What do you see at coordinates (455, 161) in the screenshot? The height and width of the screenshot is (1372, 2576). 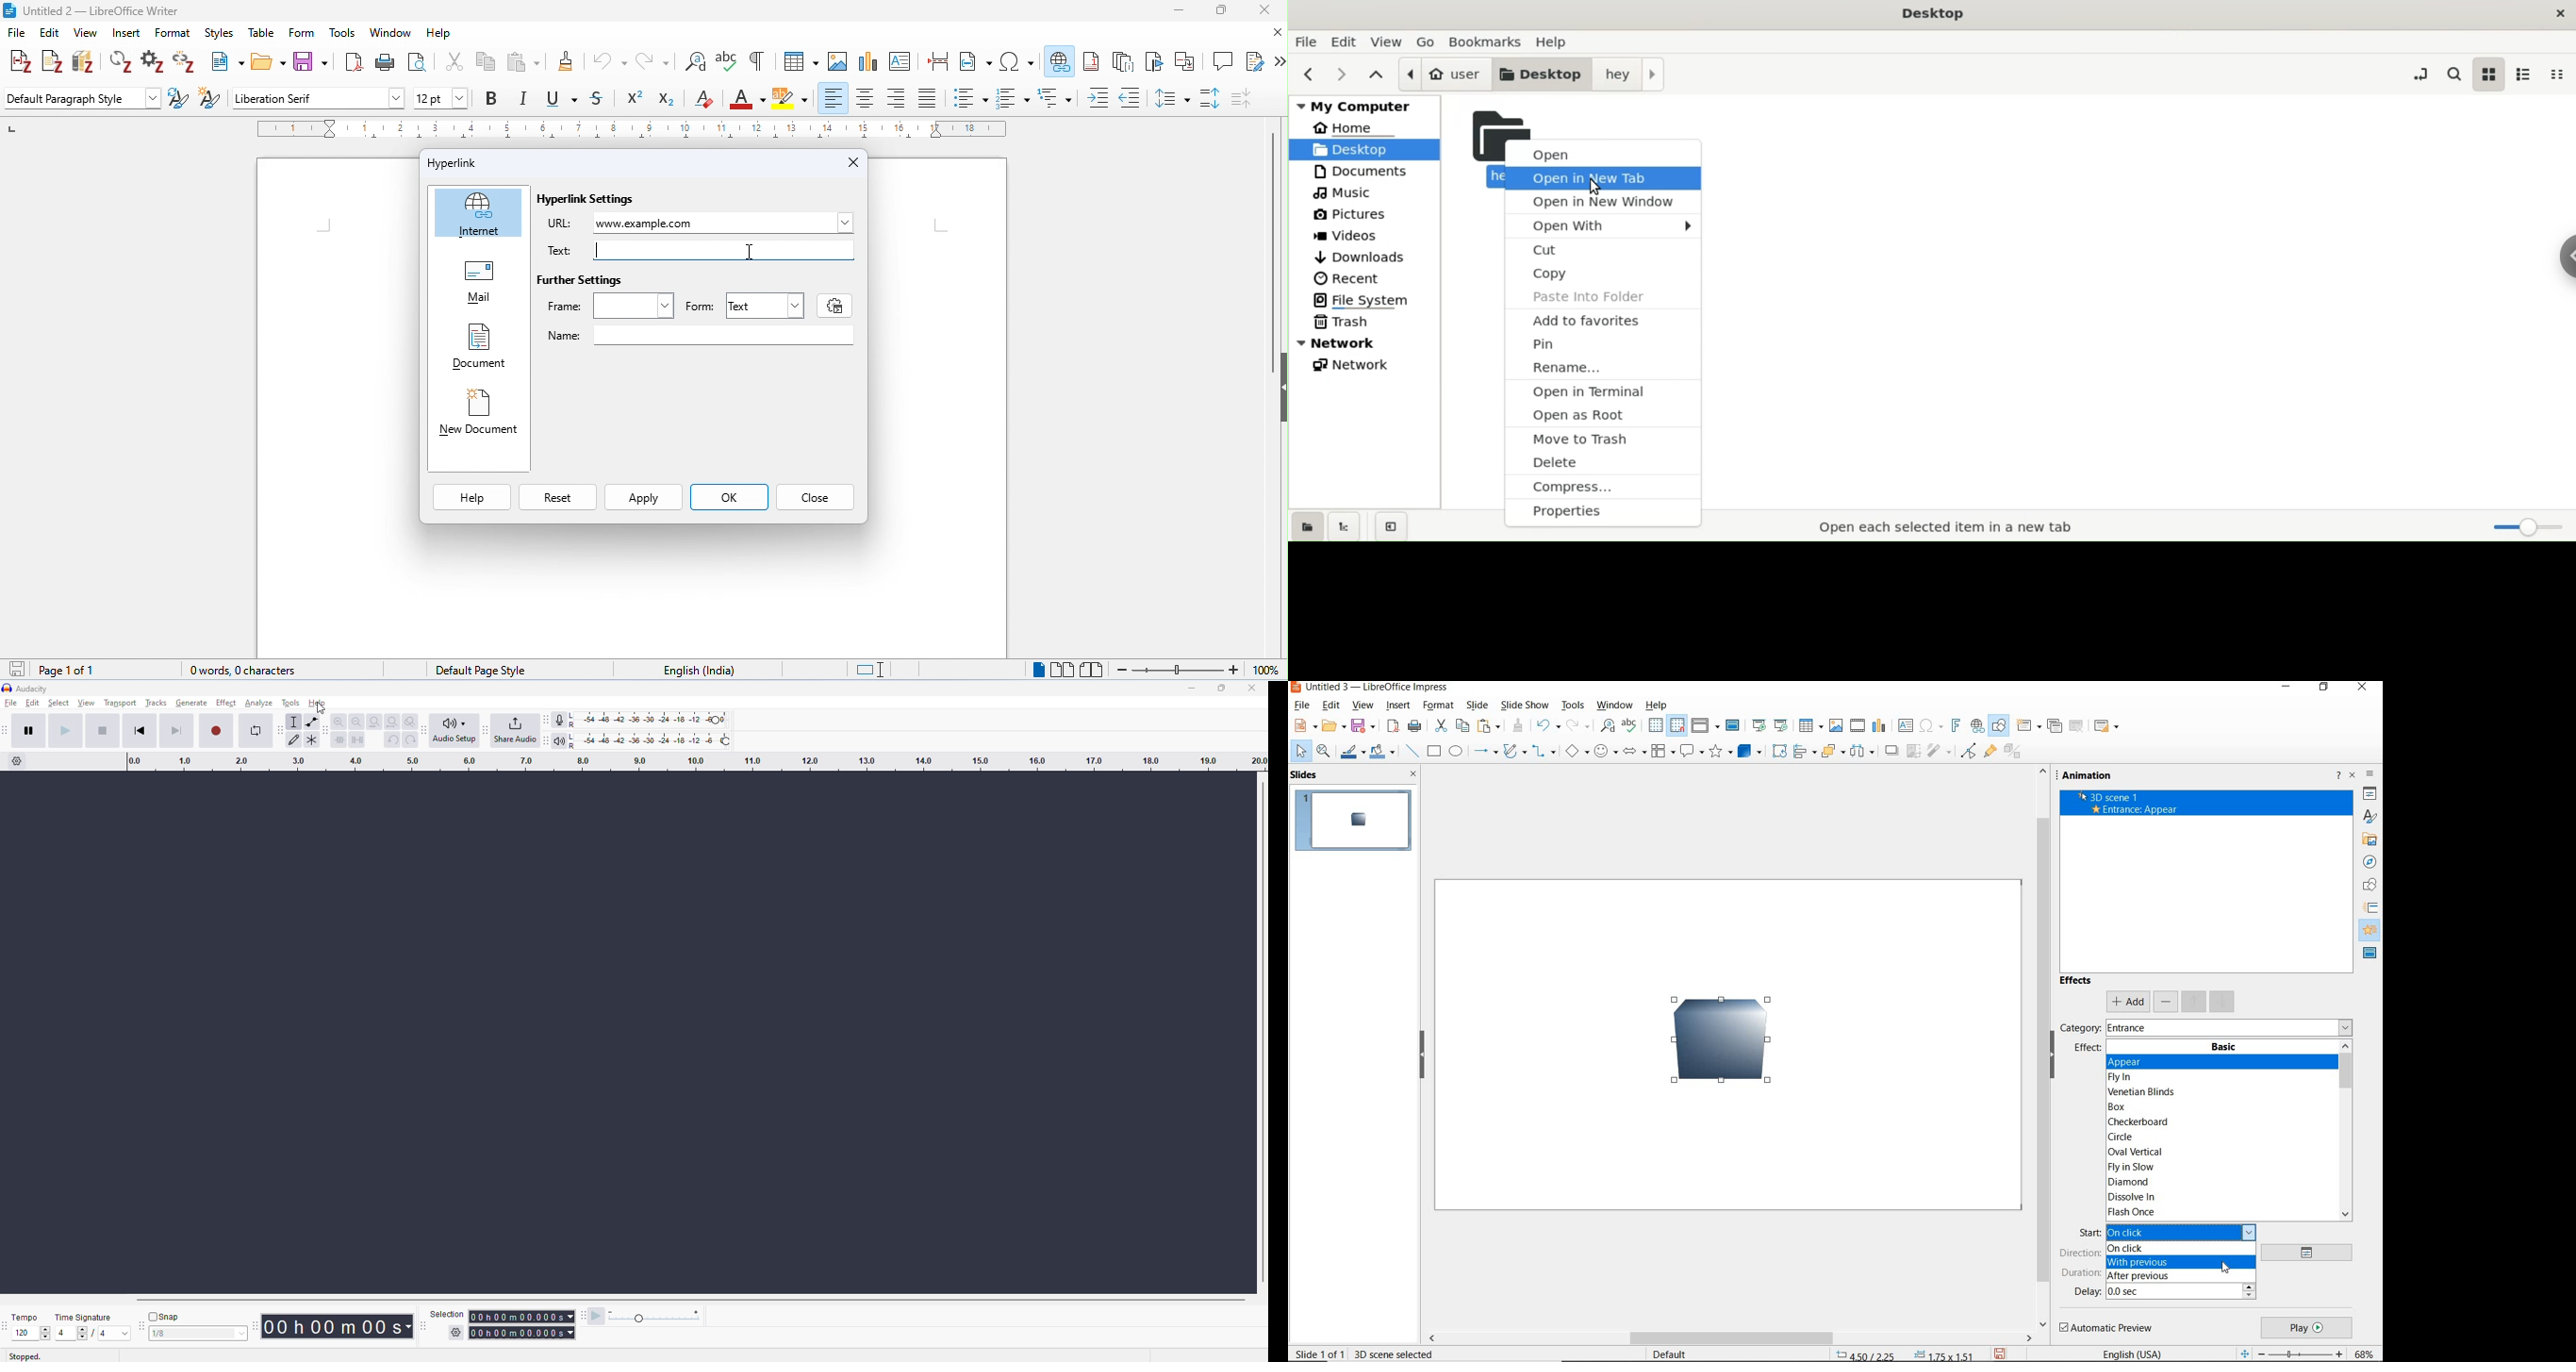 I see `Hyperlink` at bounding box center [455, 161].